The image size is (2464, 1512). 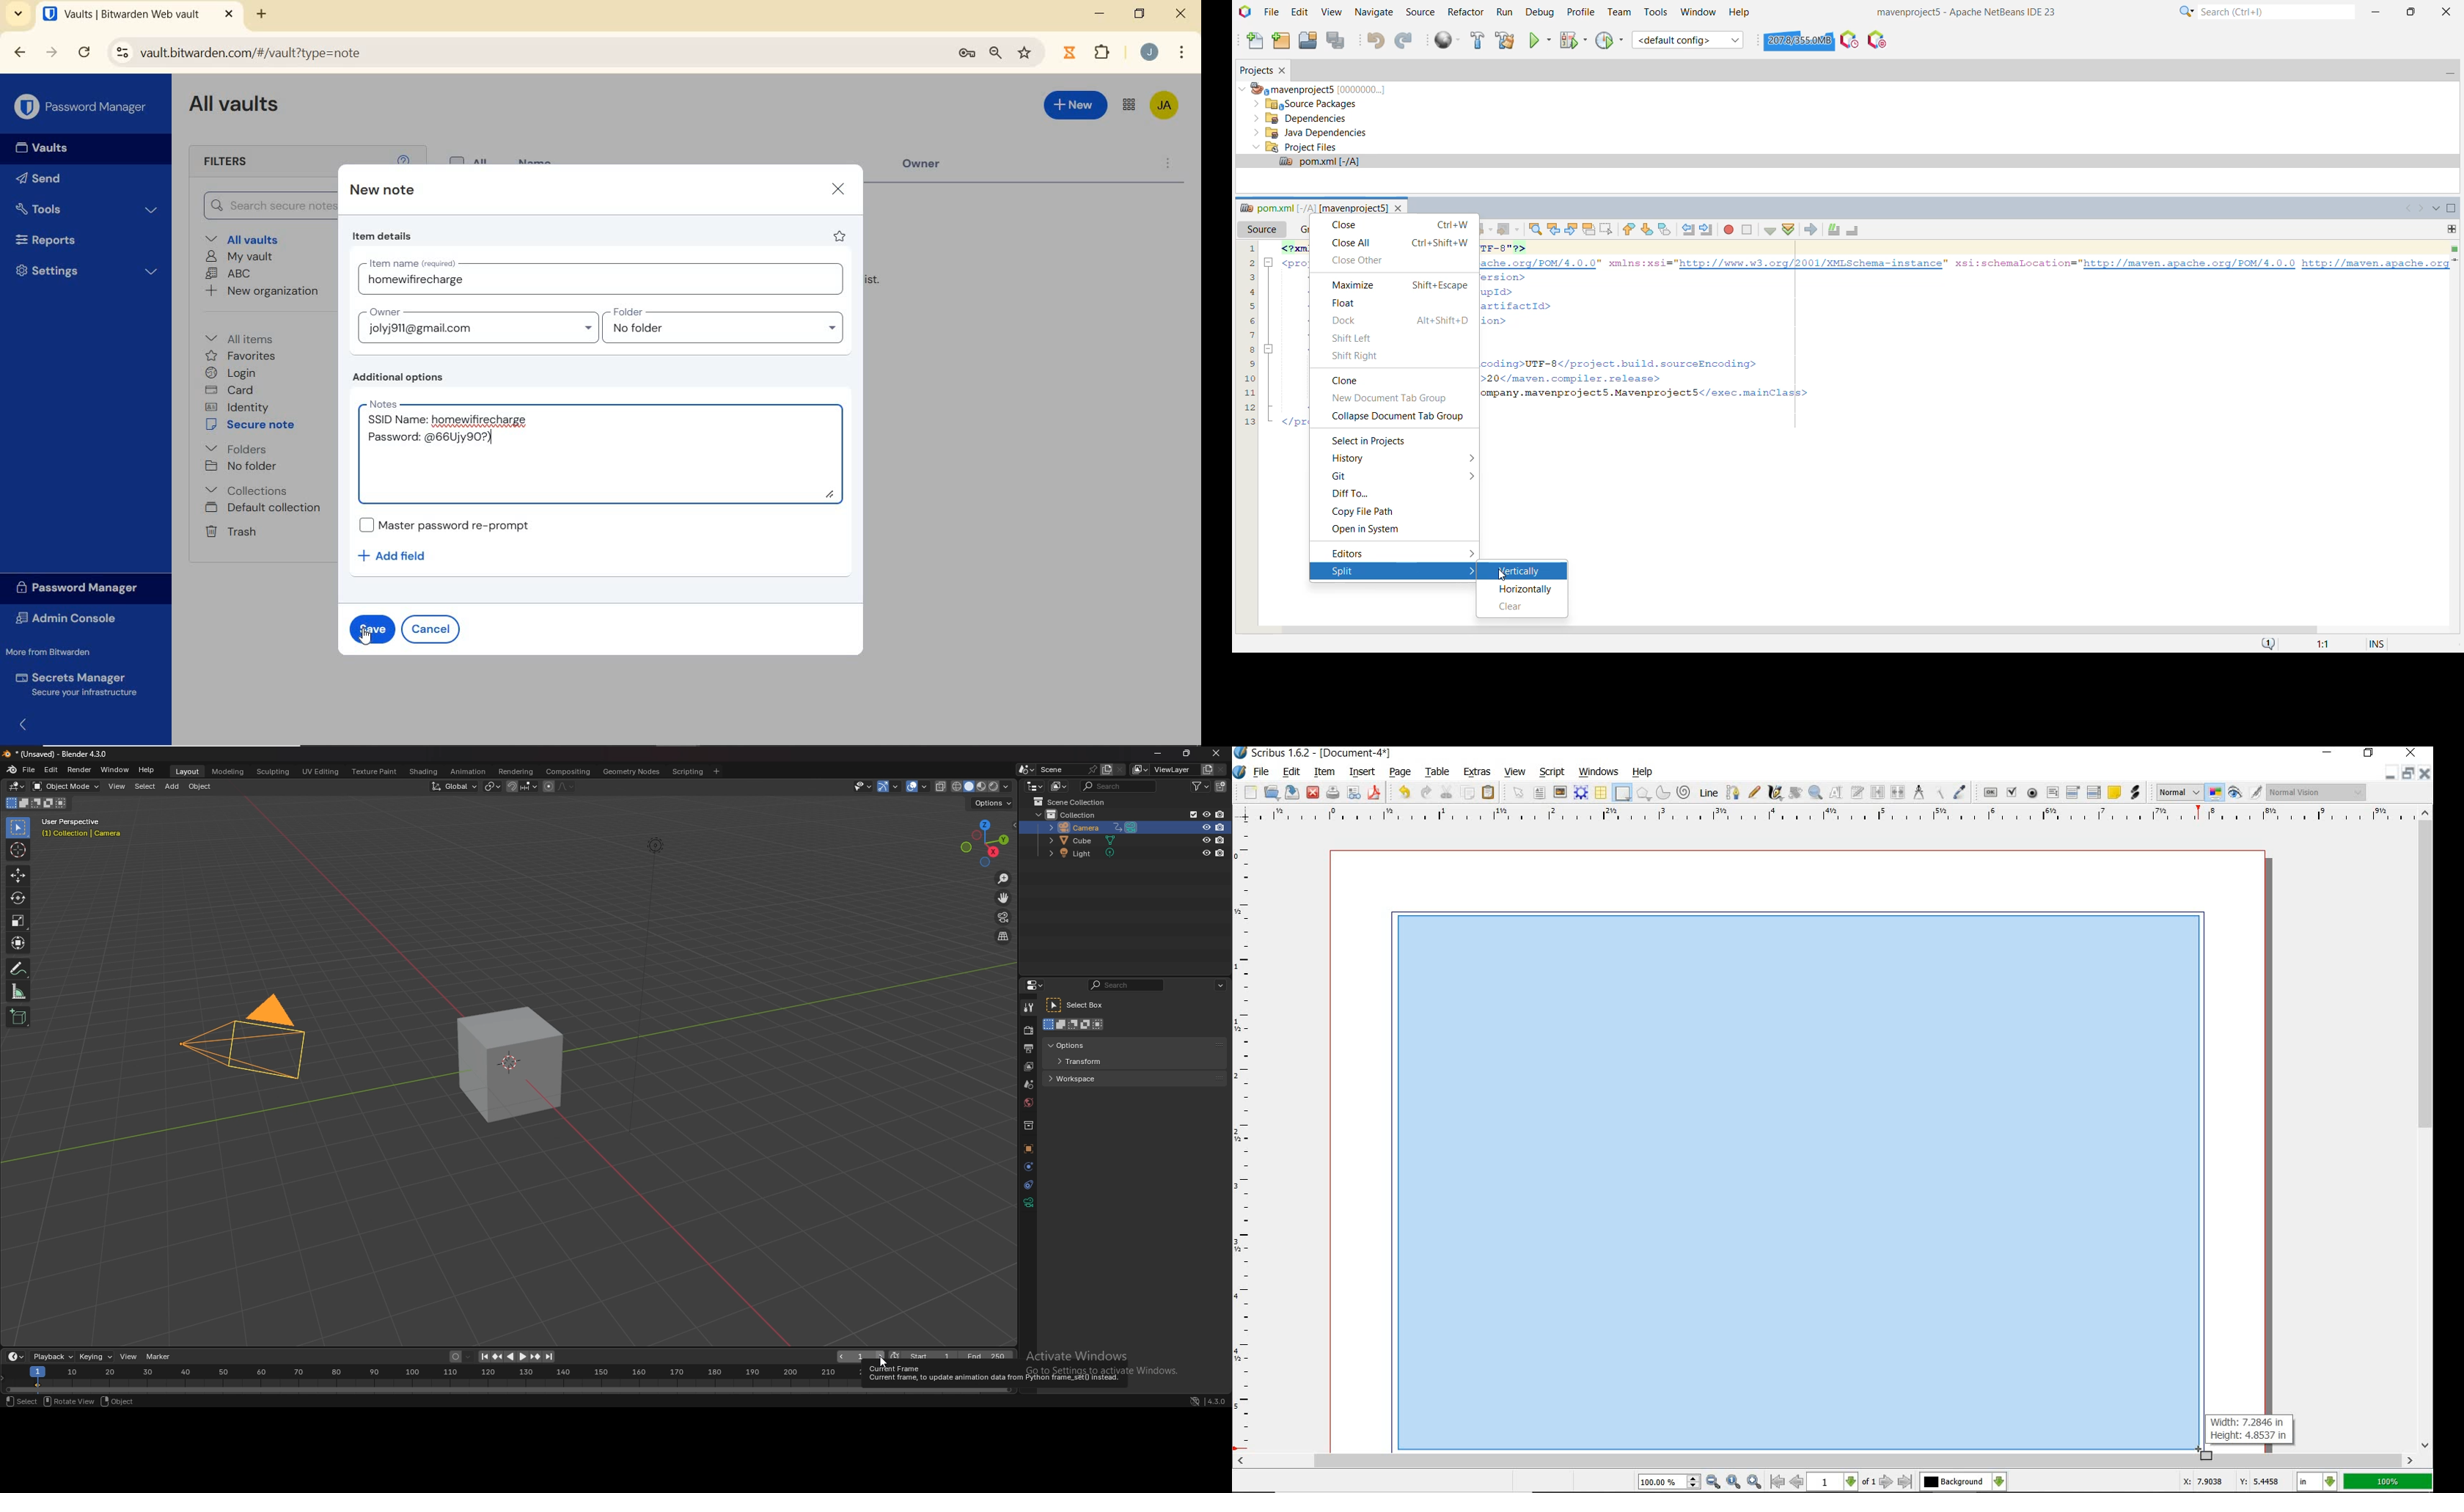 What do you see at coordinates (1248, 362) in the screenshot?
I see `9` at bounding box center [1248, 362].